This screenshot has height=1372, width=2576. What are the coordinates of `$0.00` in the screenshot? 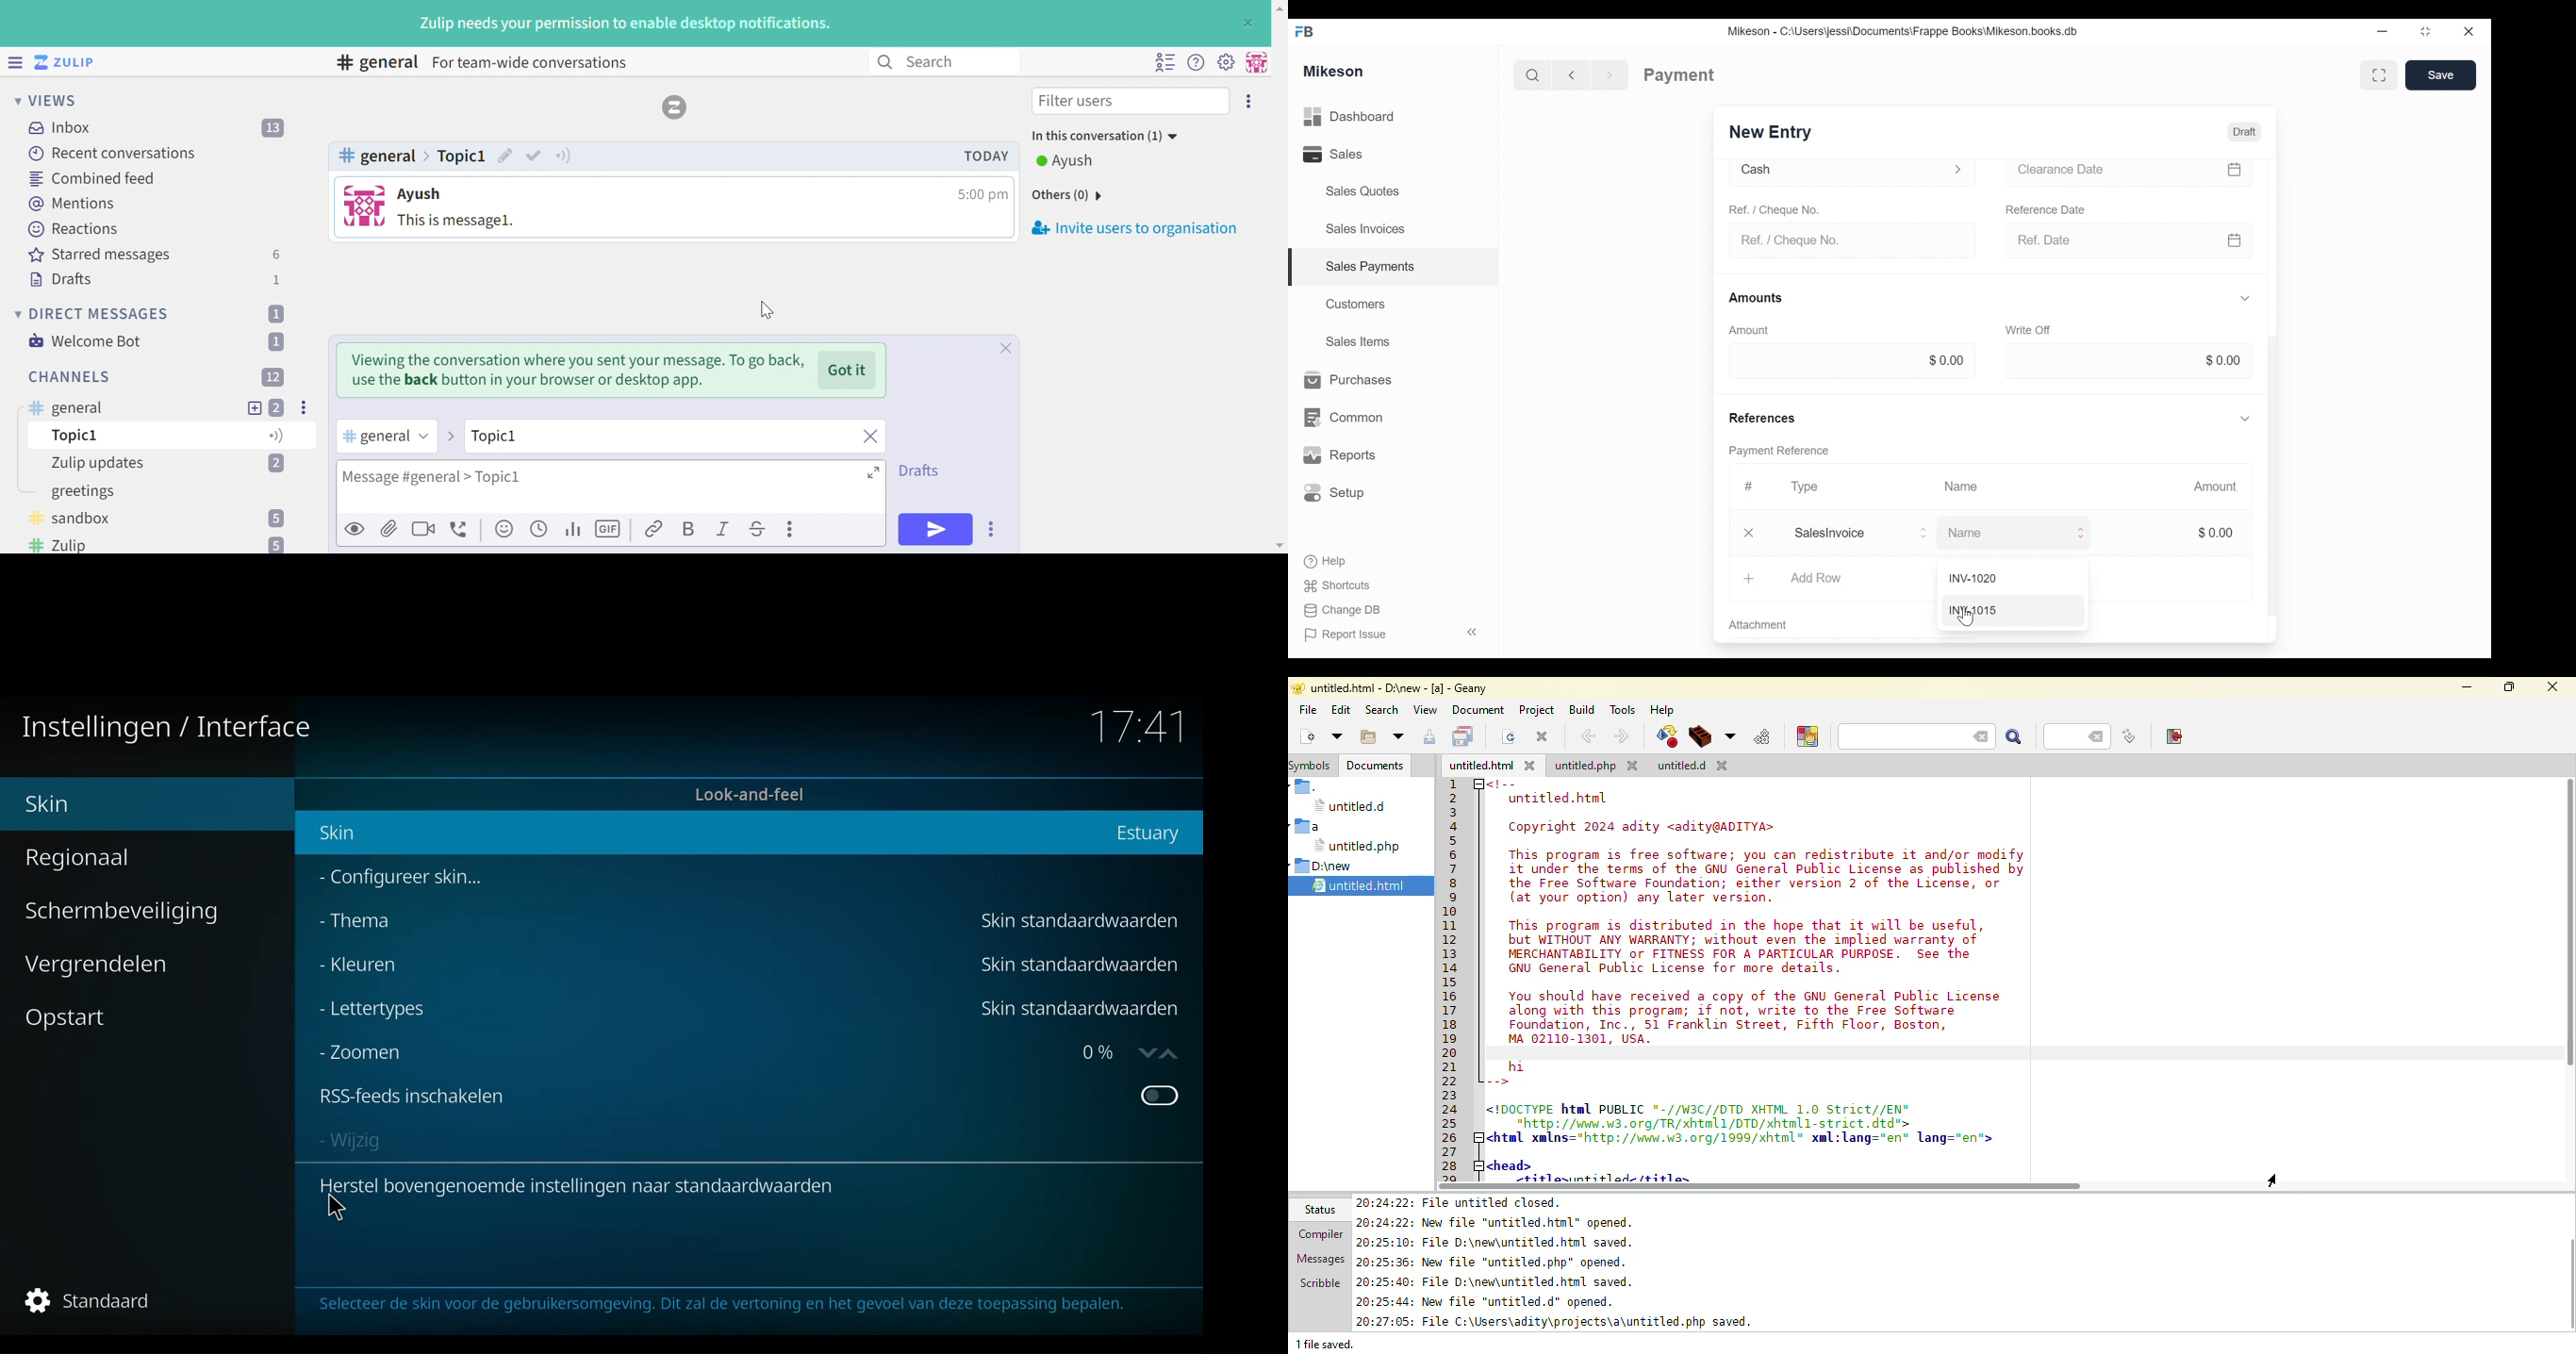 It's located at (1948, 362).